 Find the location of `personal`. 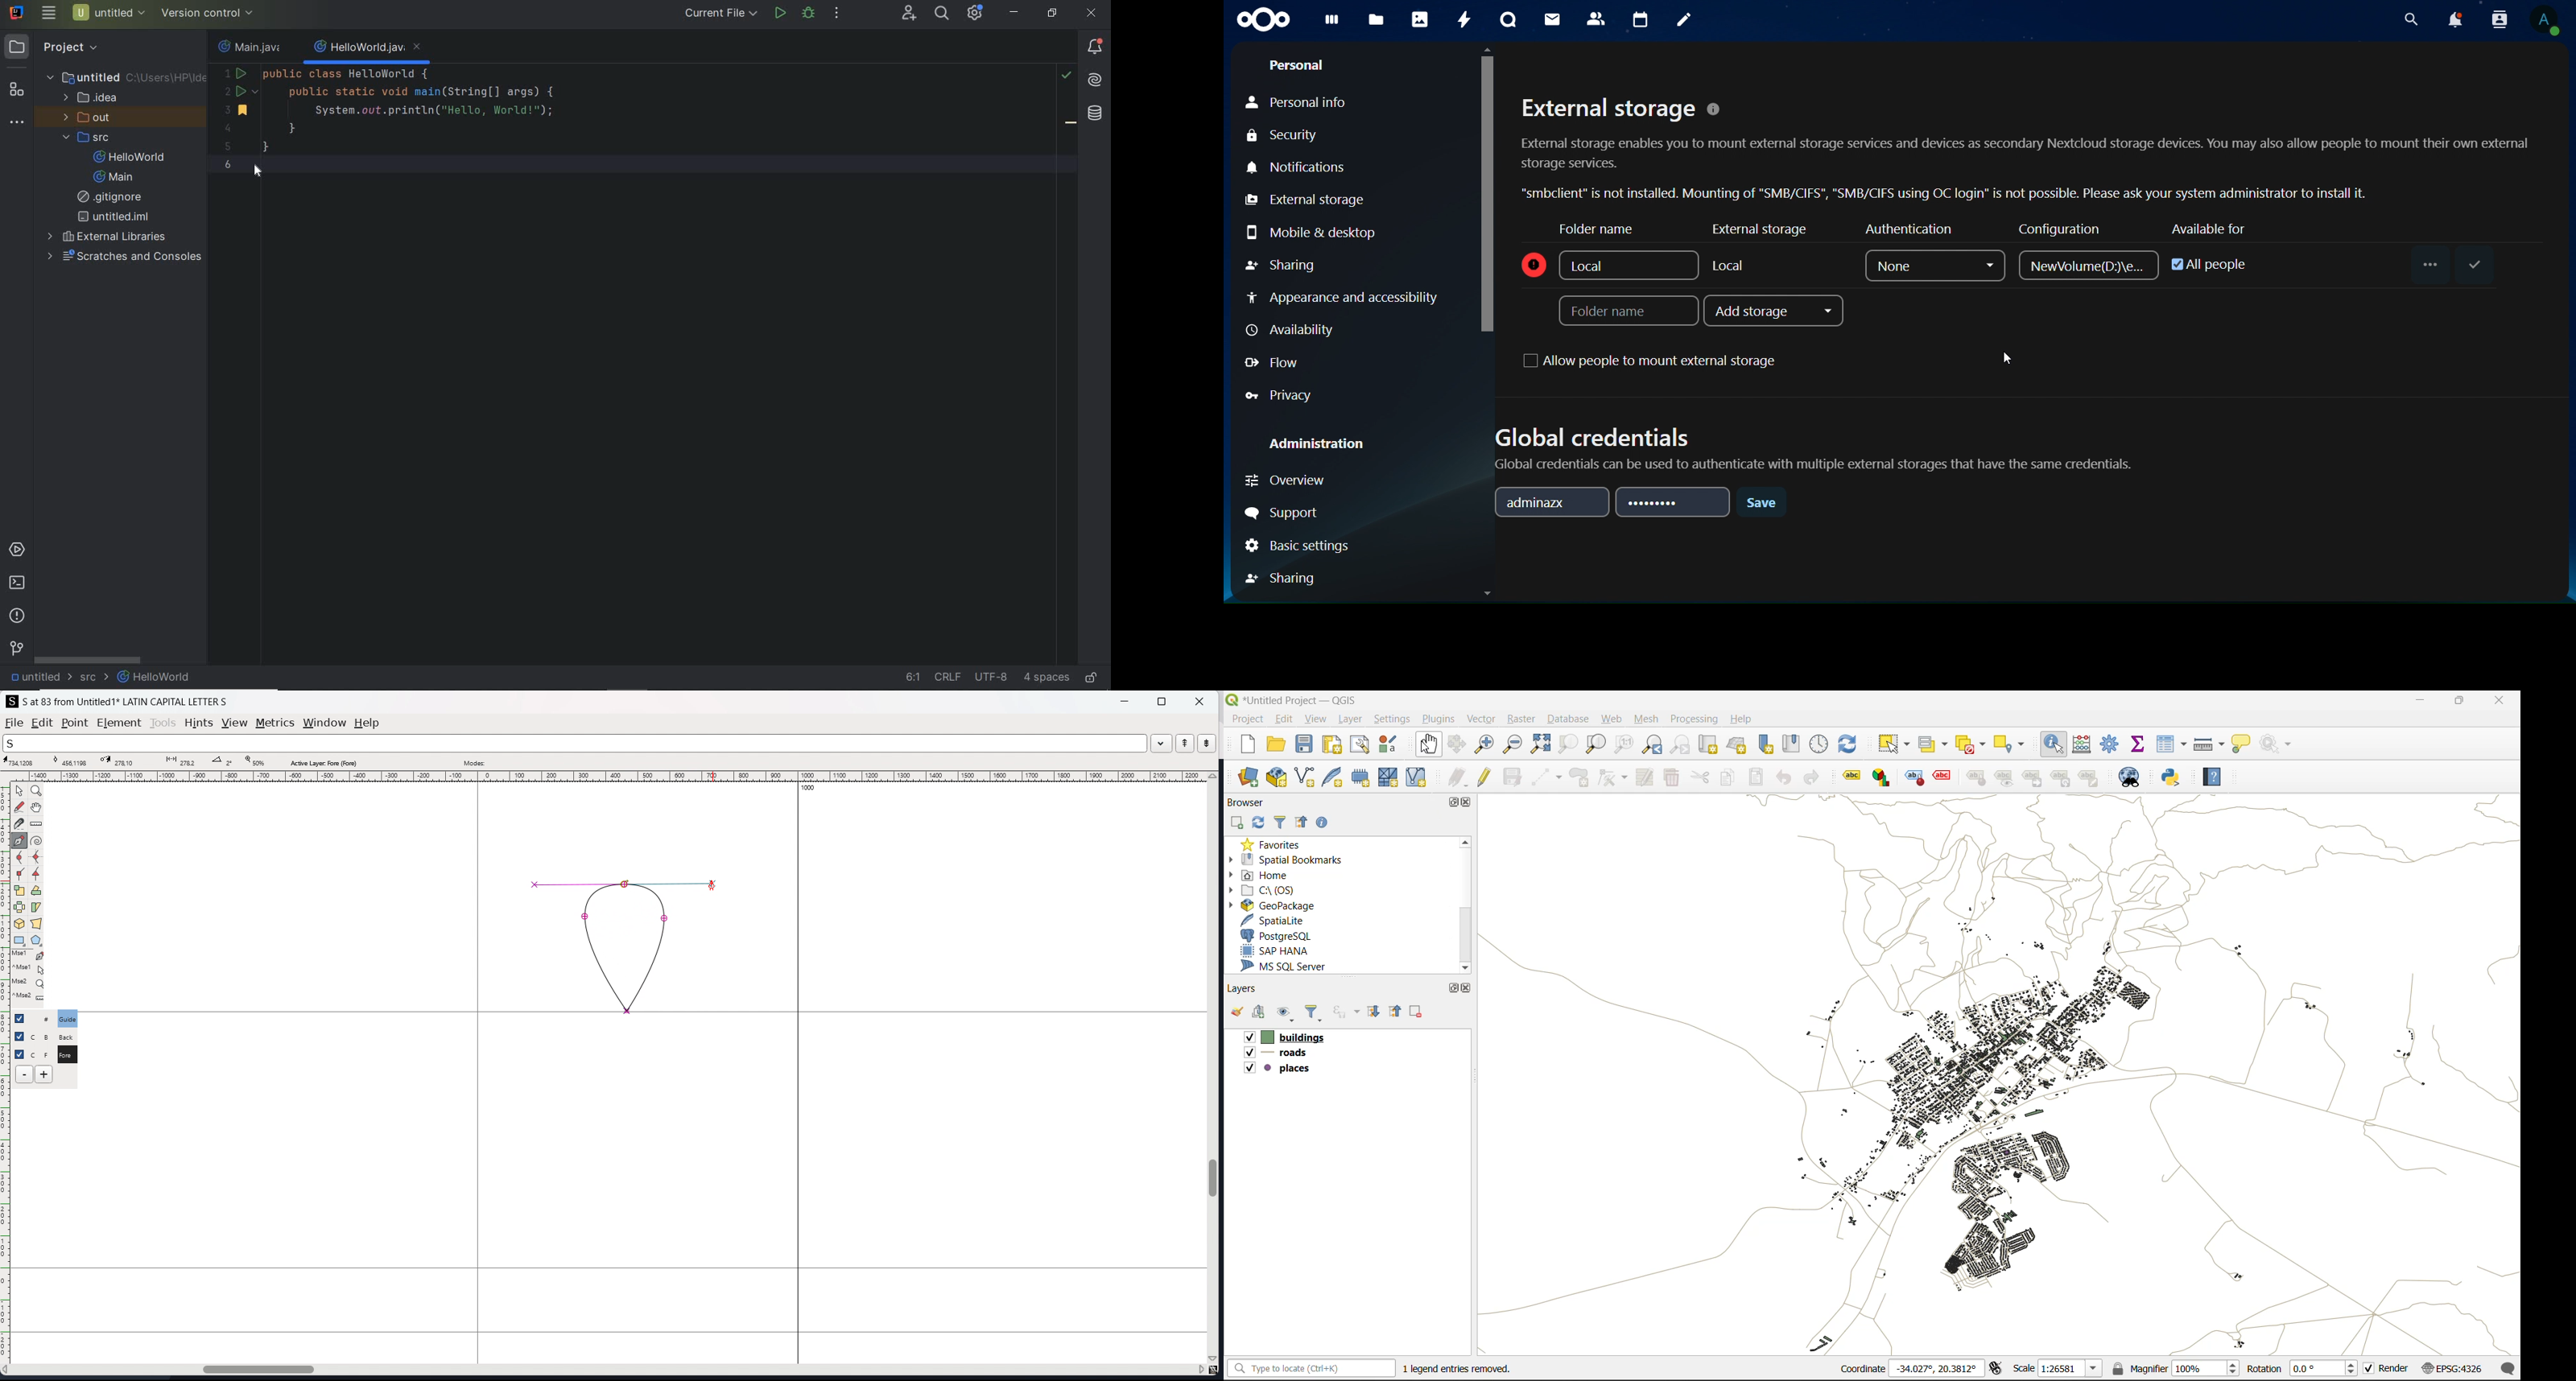

personal is located at coordinates (1299, 63).